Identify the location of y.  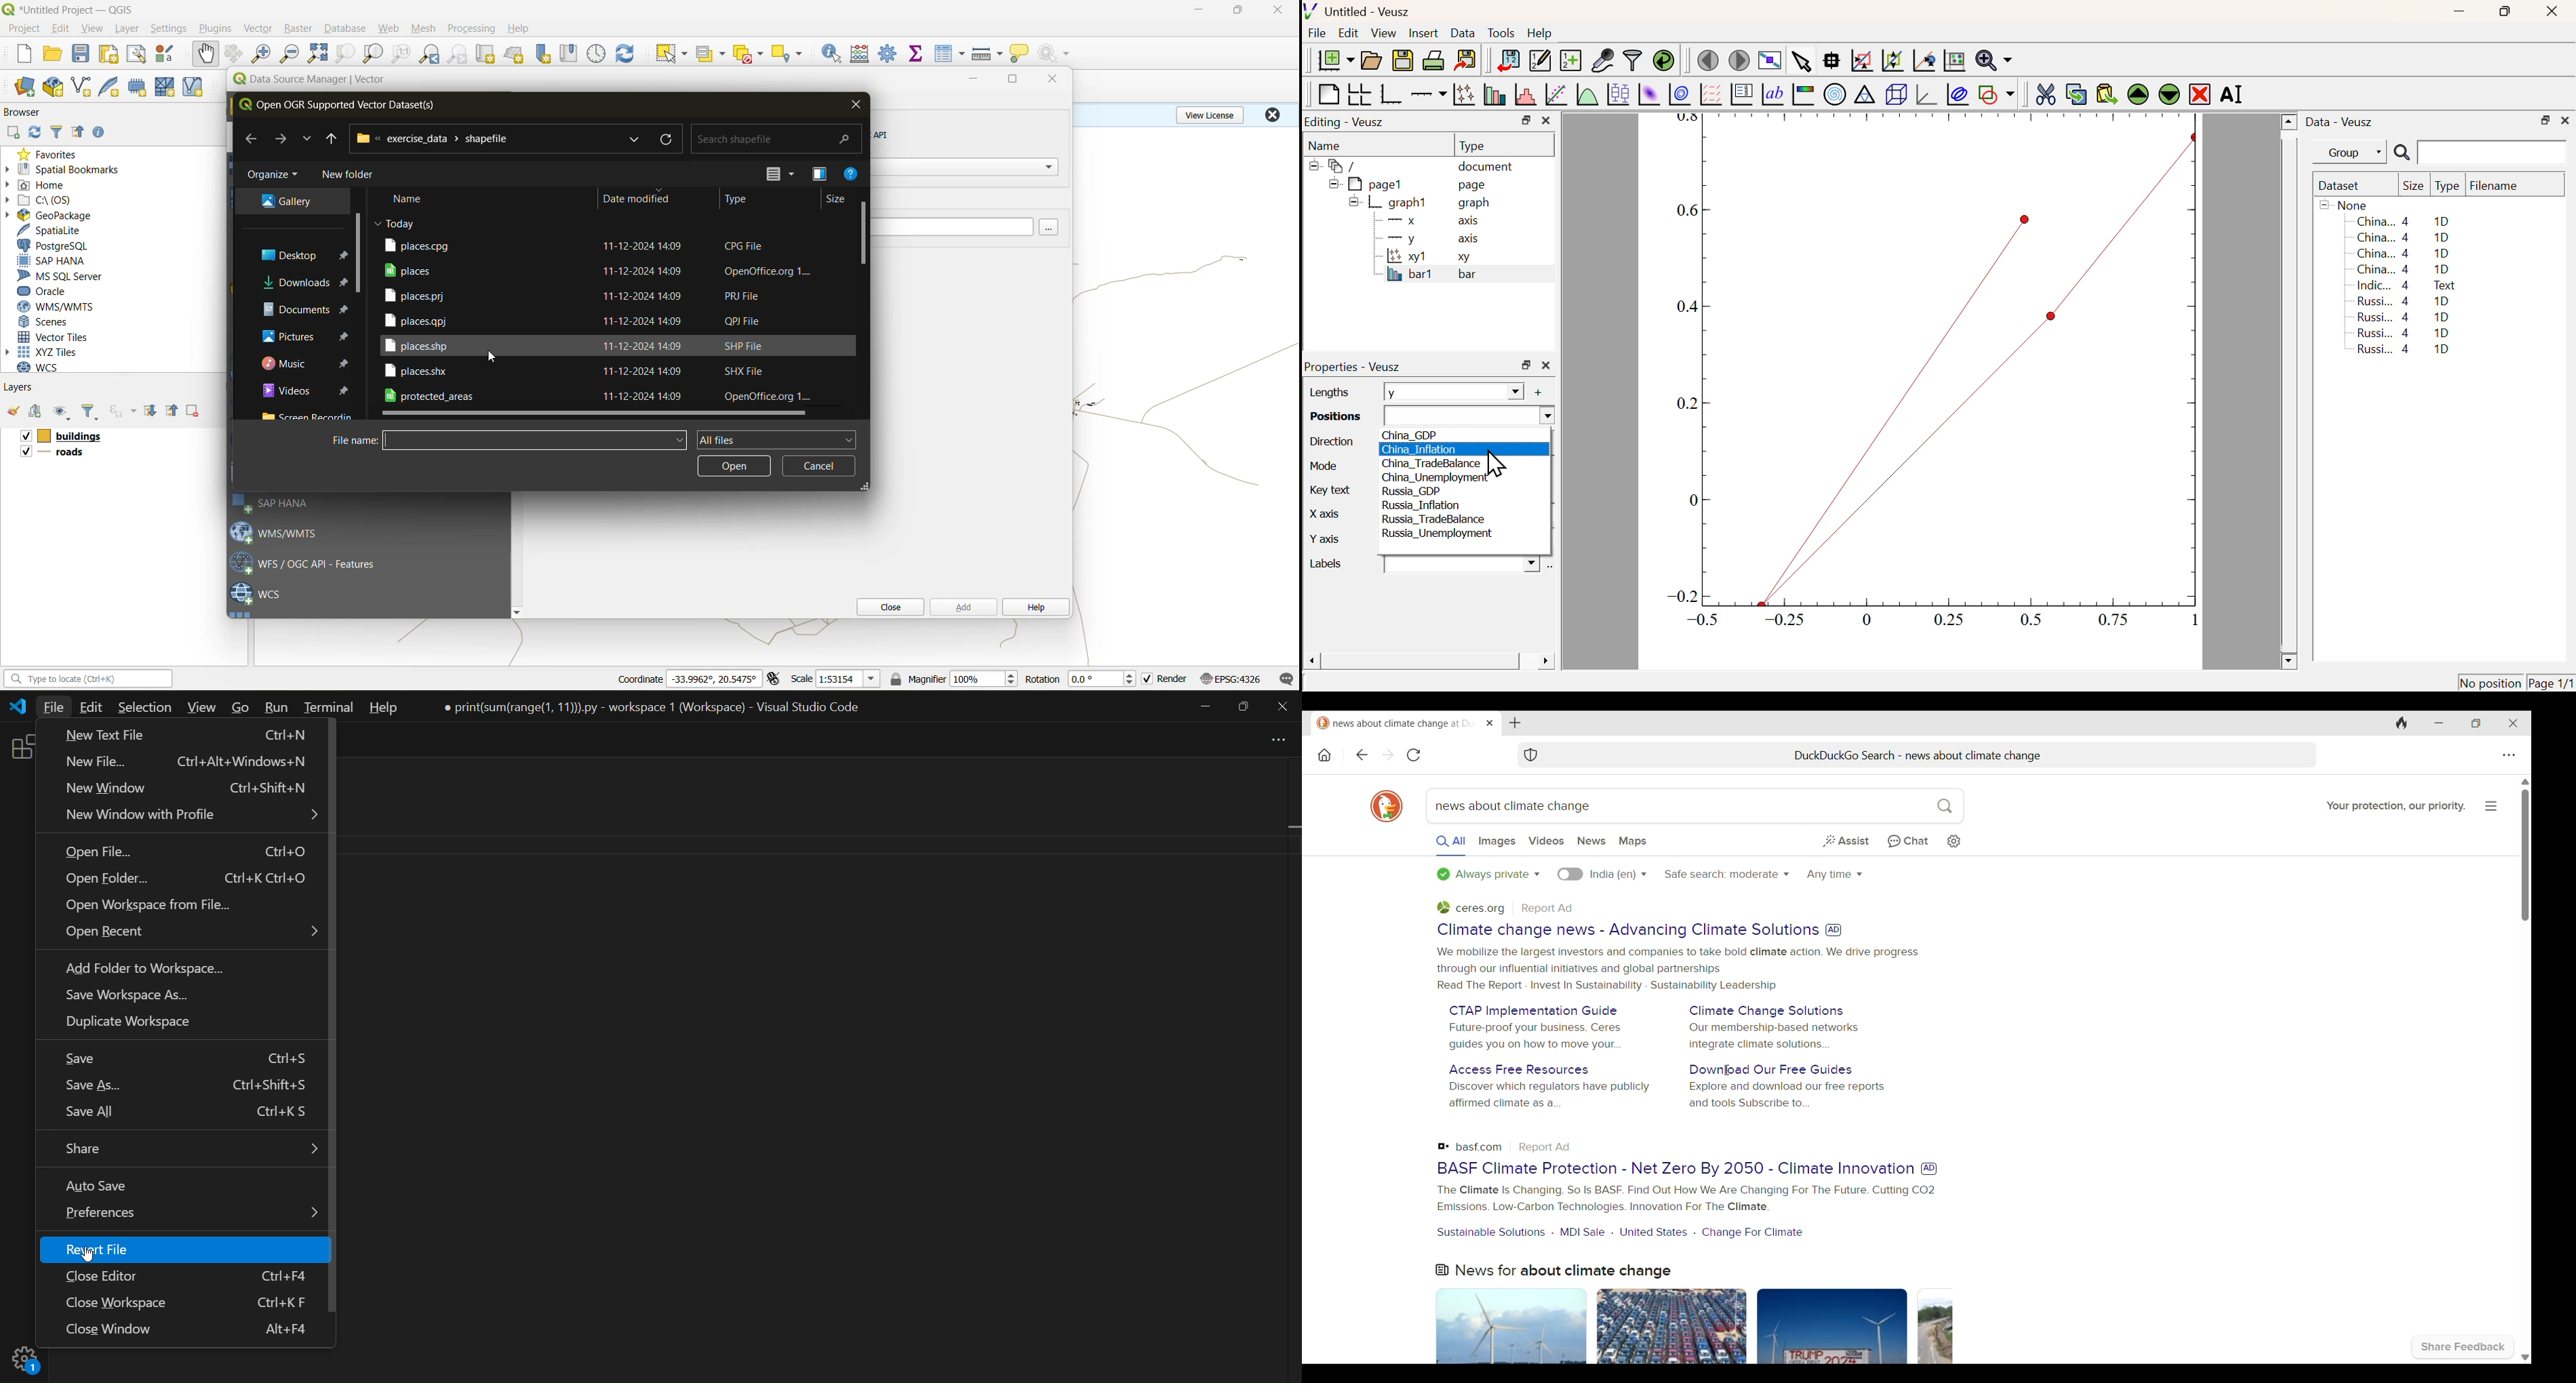
(1447, 392).